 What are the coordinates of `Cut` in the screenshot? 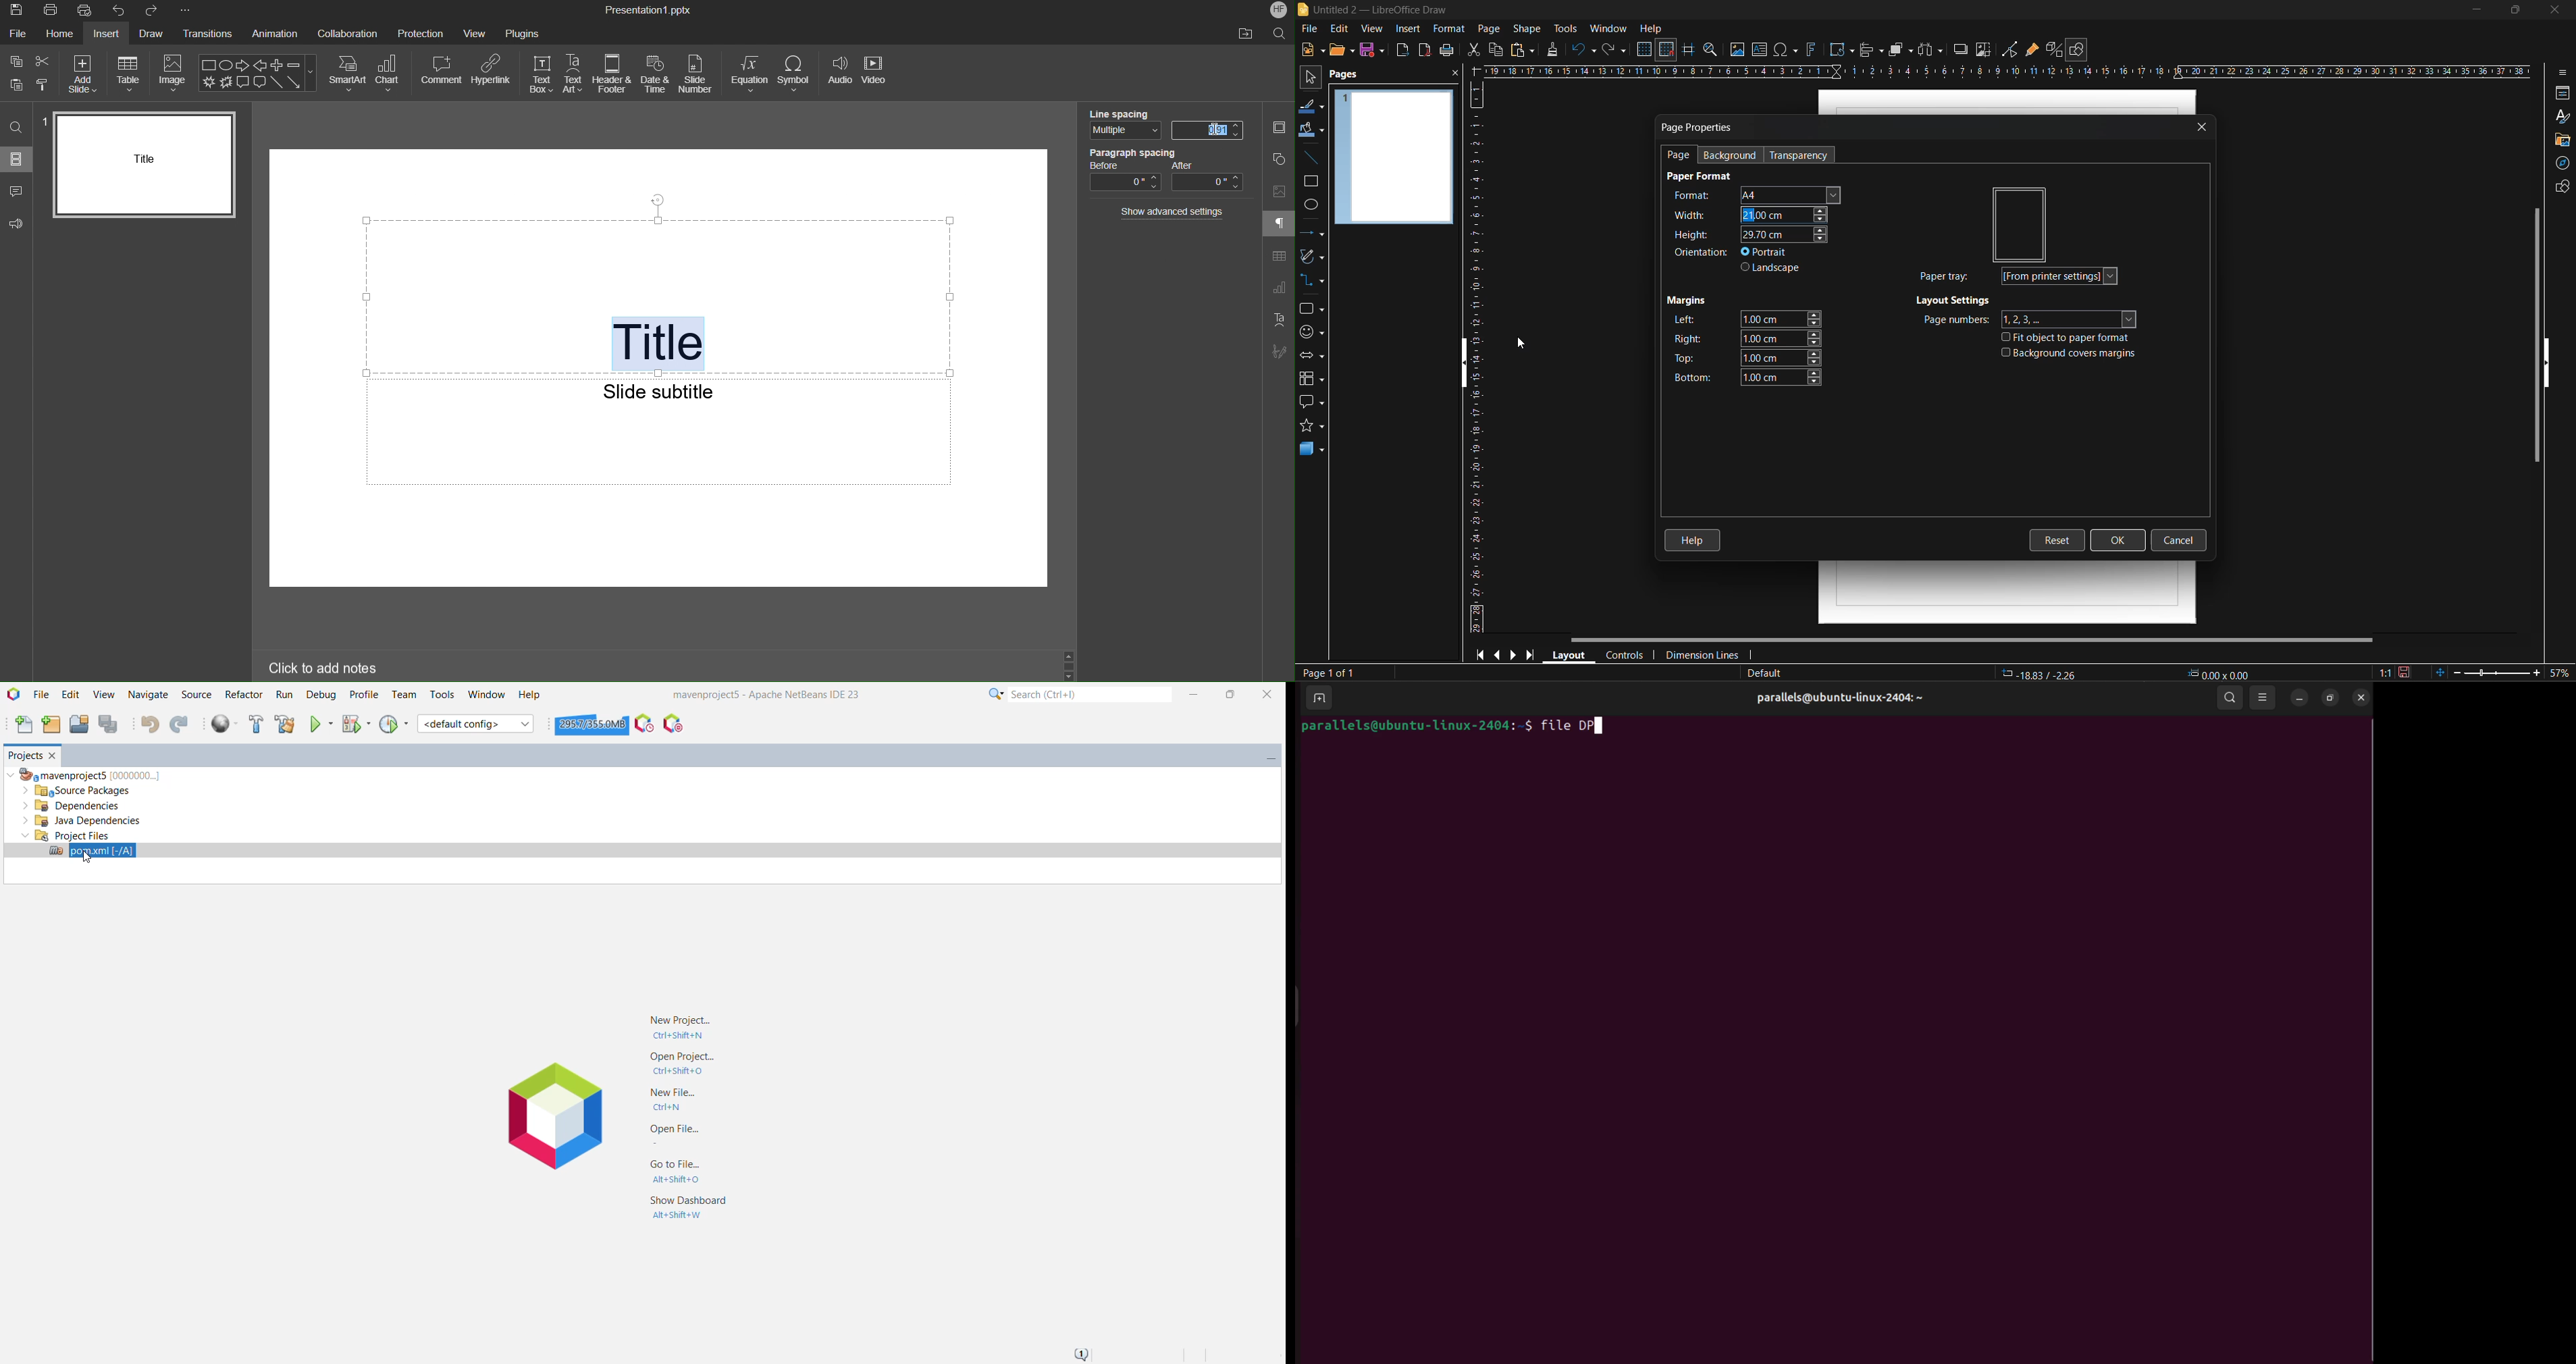 It's located at (44, 60).